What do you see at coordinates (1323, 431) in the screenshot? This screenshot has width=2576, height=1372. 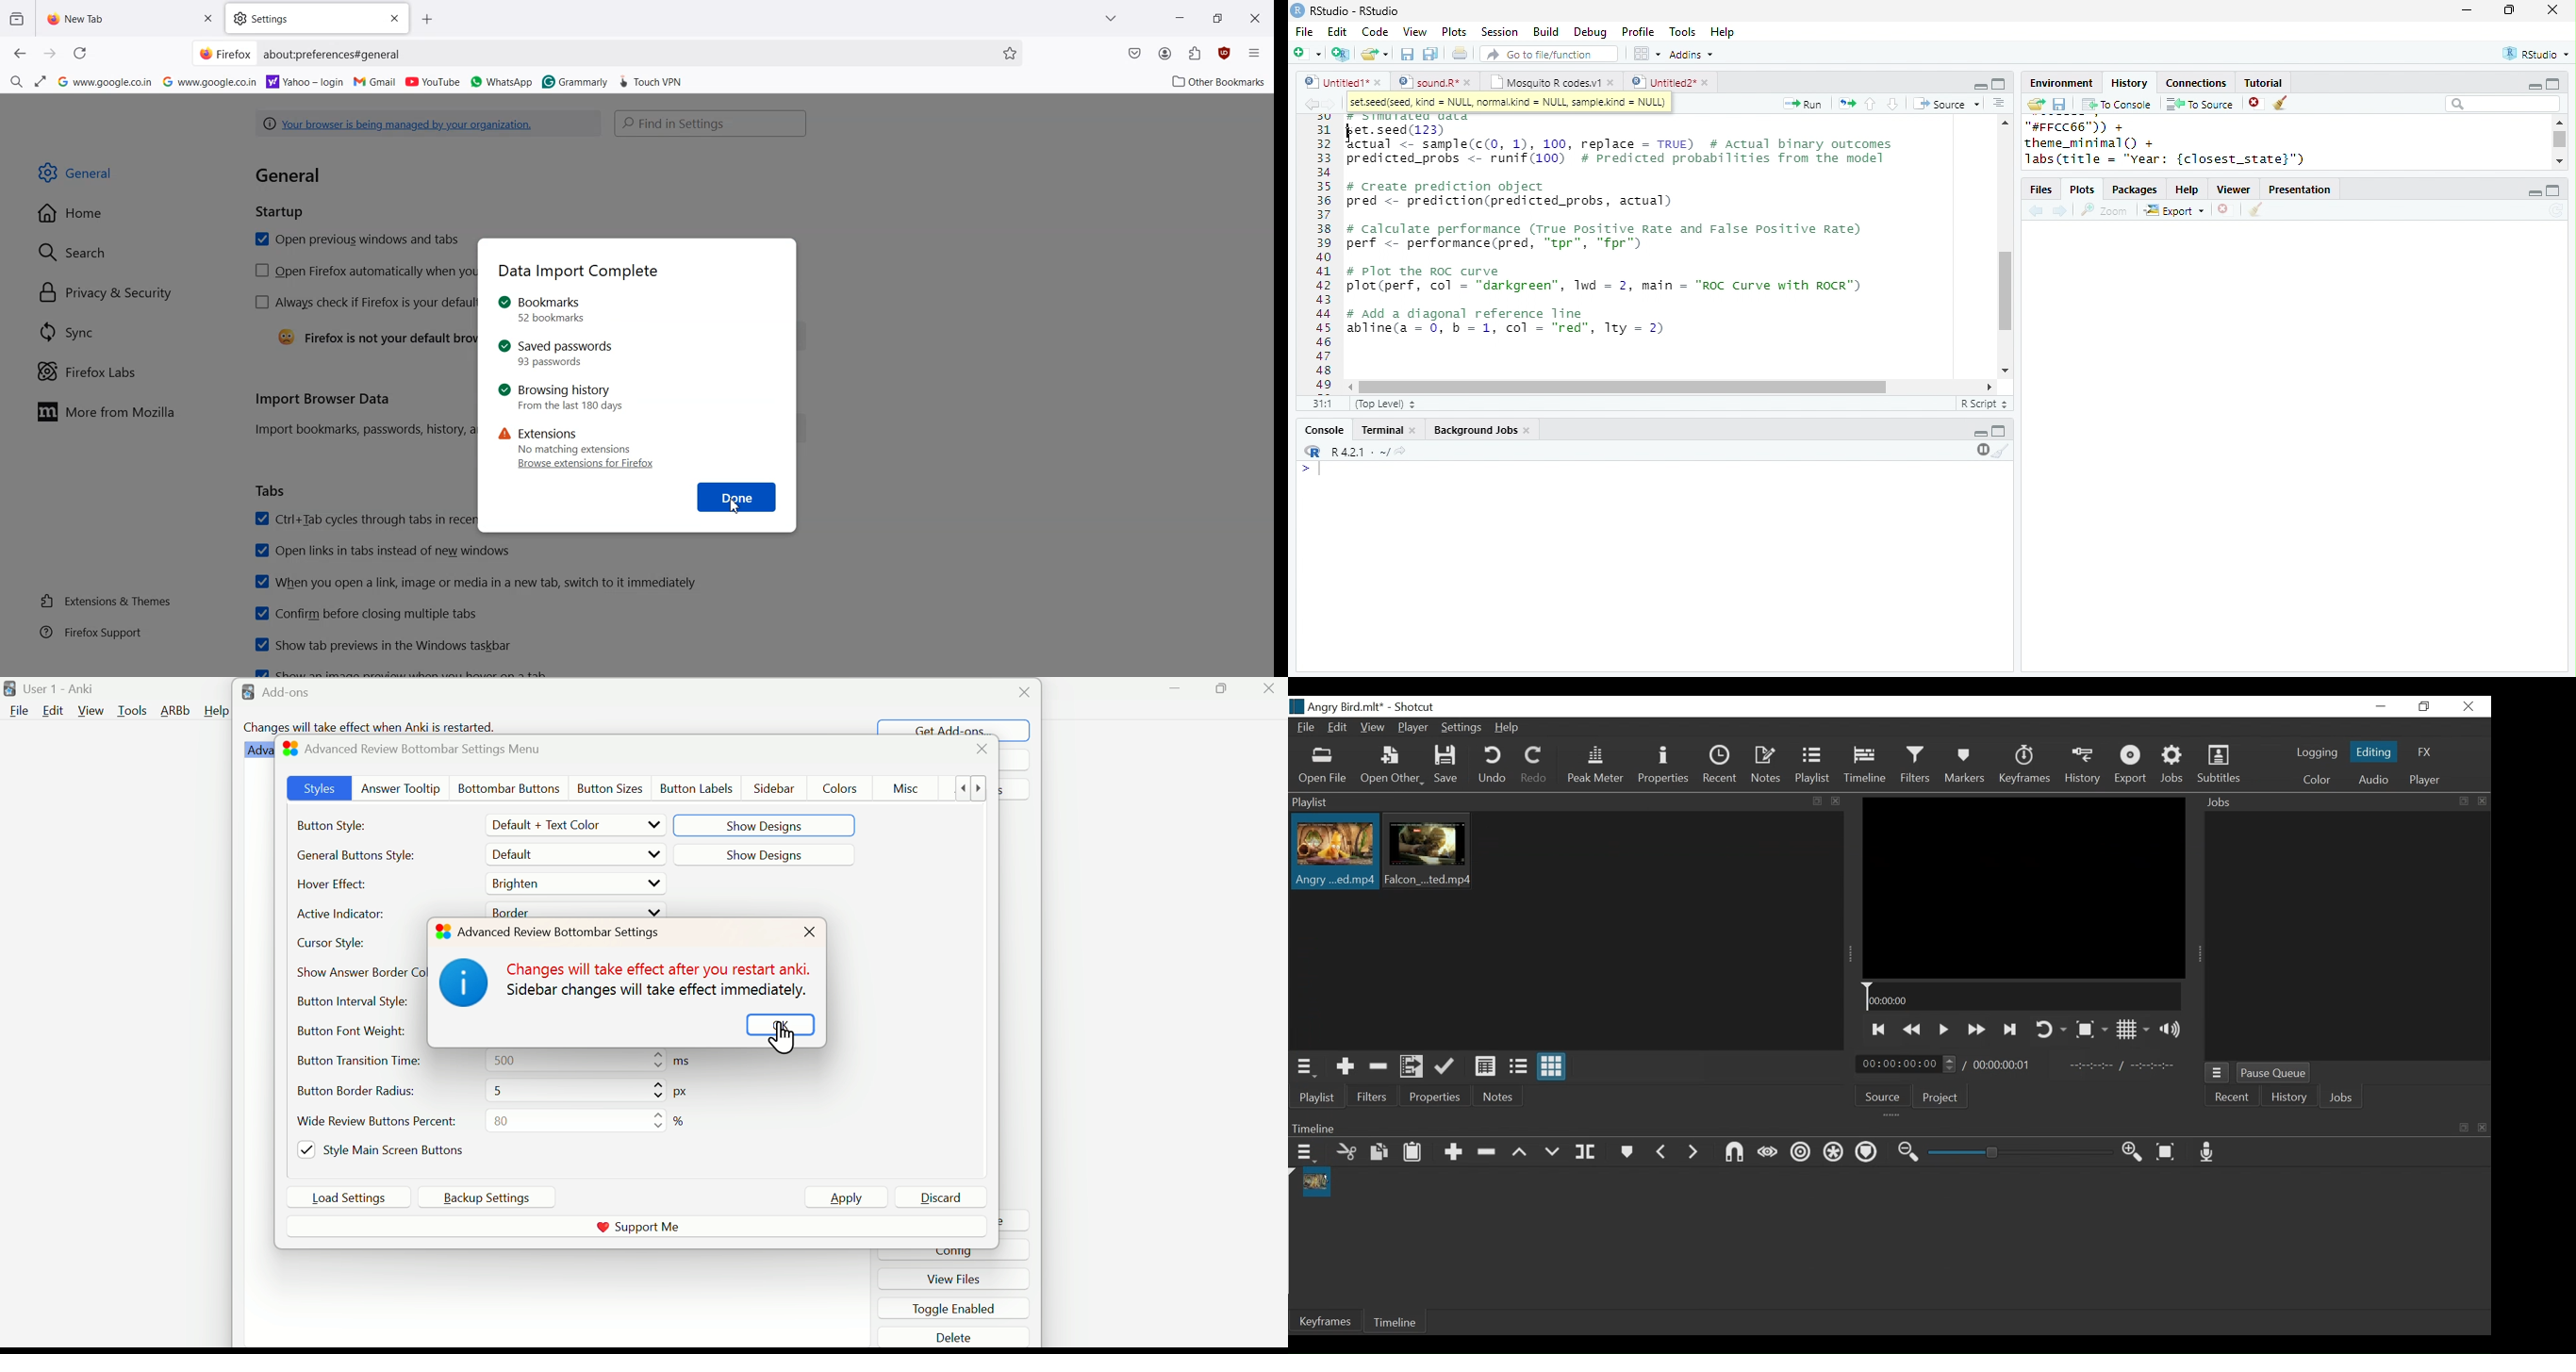 I see `console` at bounding box center [1323, 431].